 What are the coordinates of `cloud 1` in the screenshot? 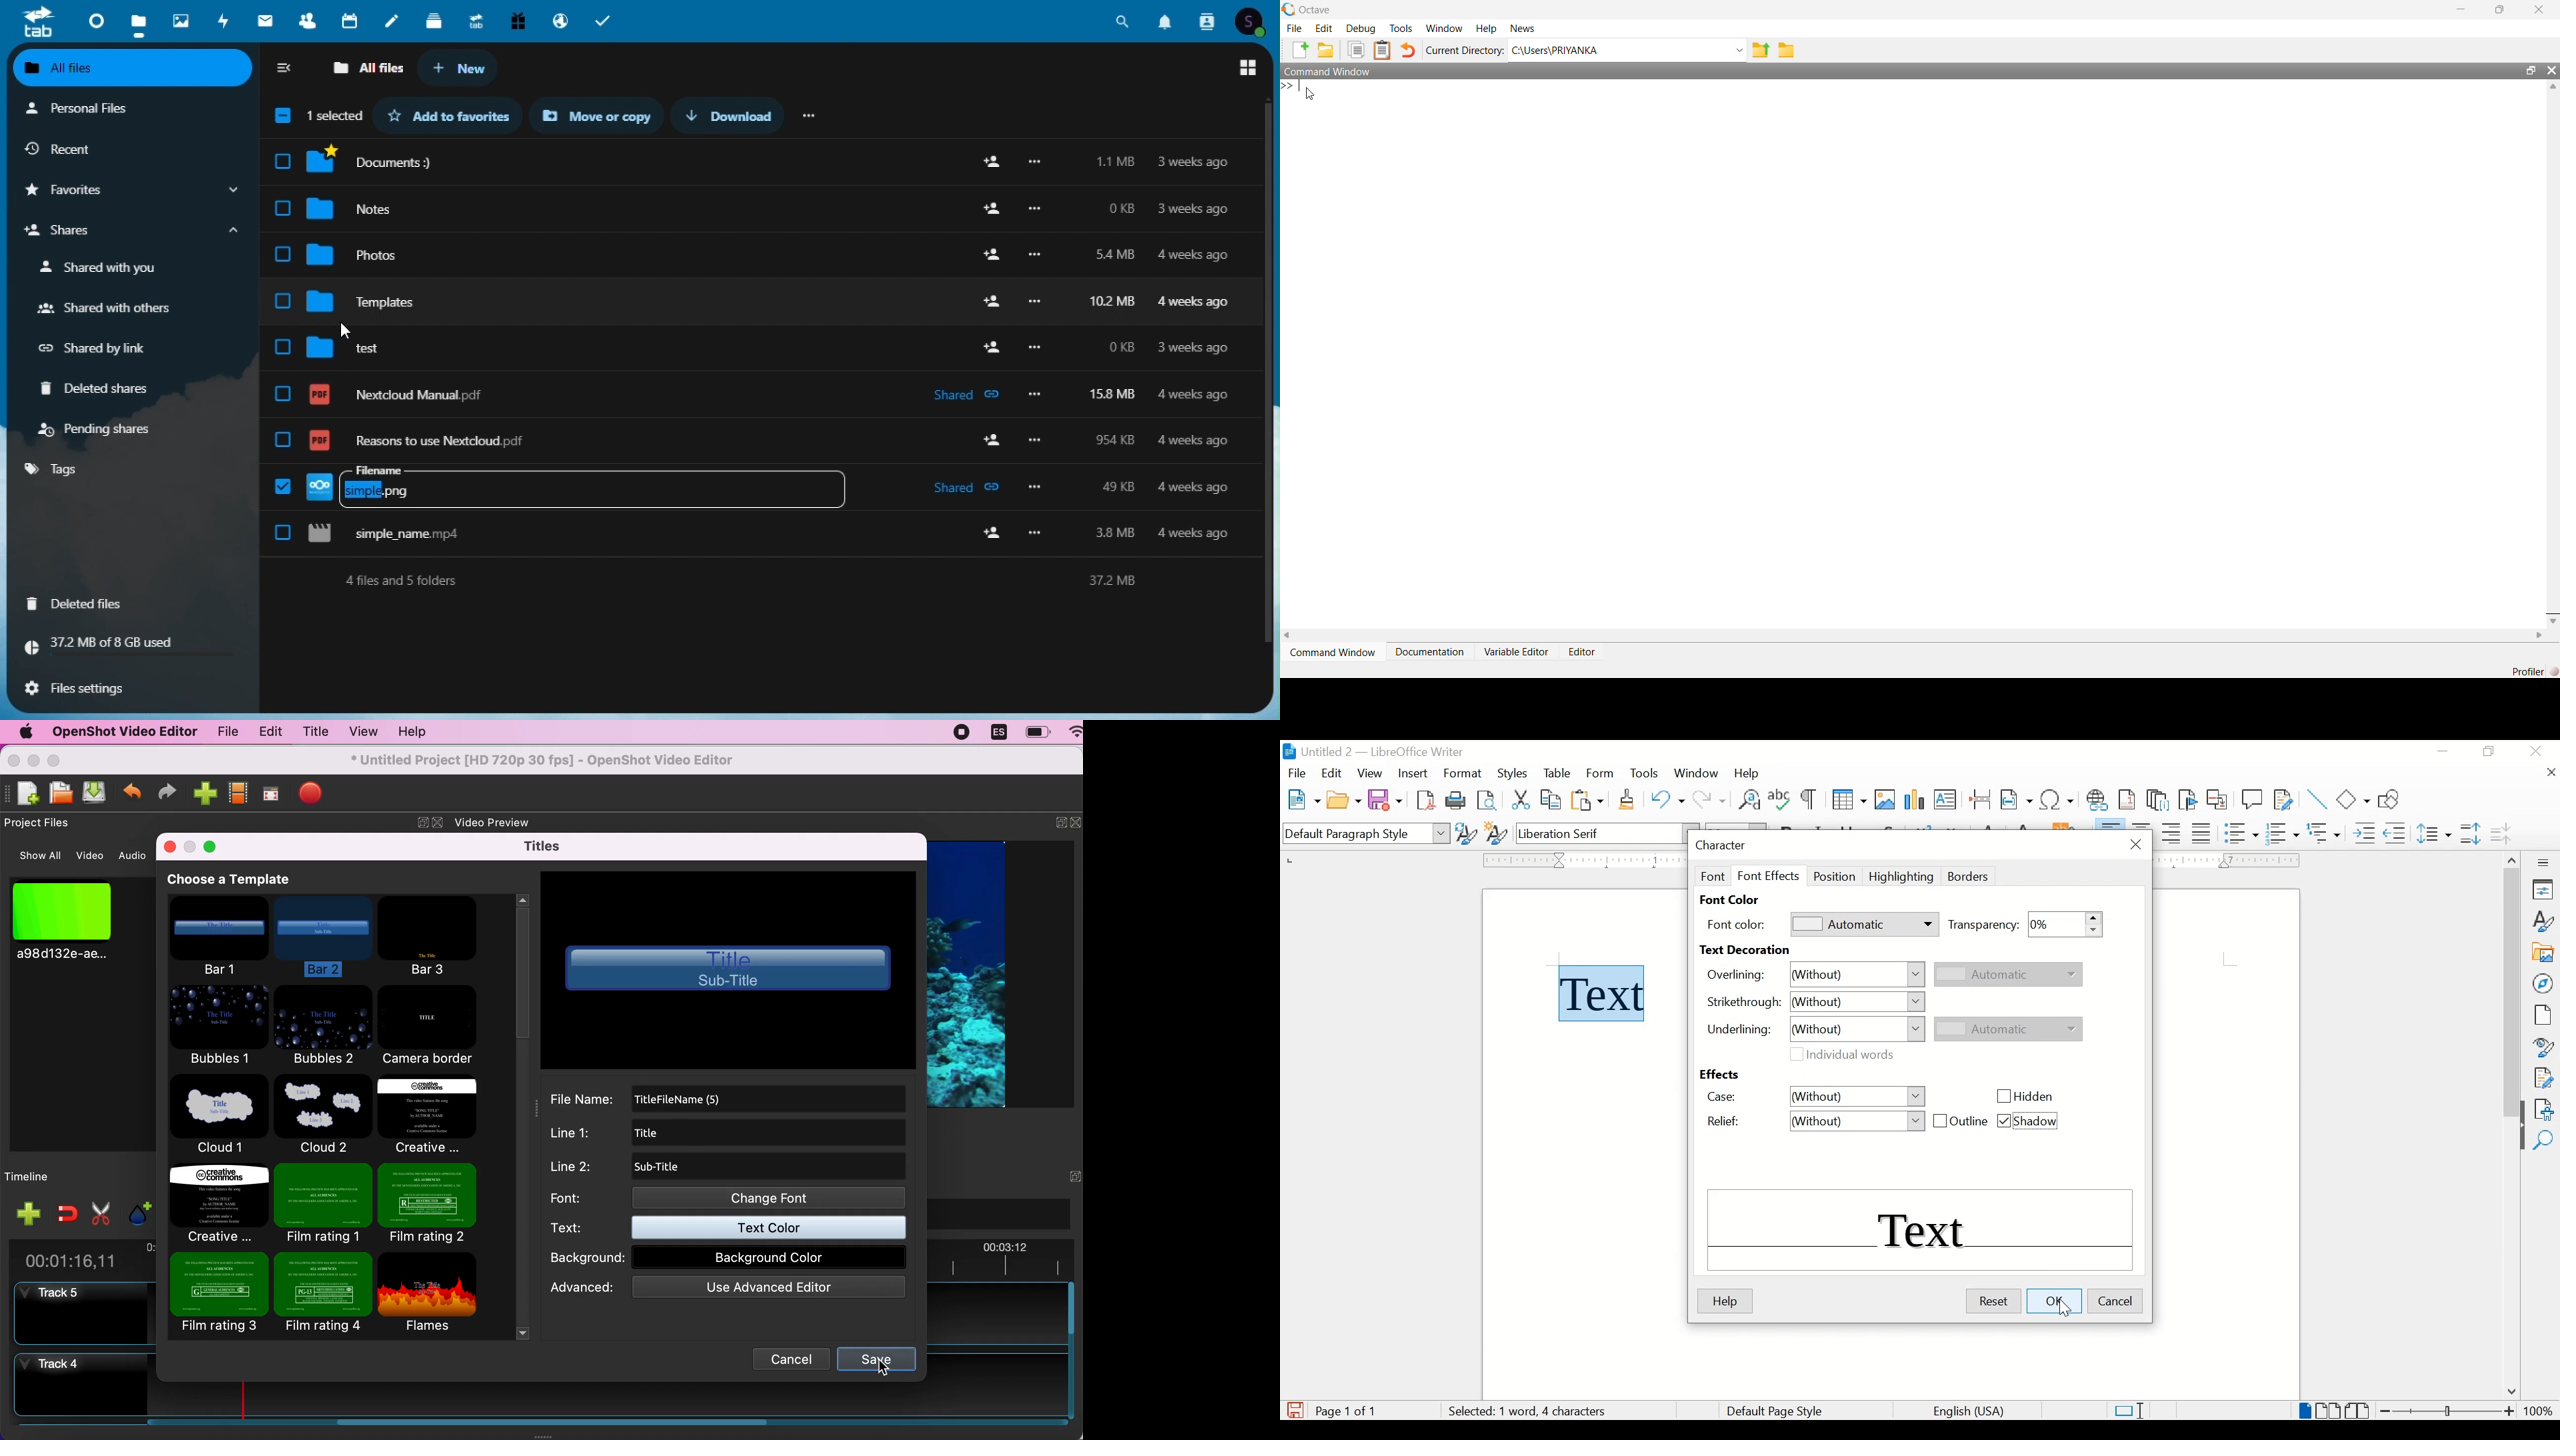 It's located at (221, 1116).